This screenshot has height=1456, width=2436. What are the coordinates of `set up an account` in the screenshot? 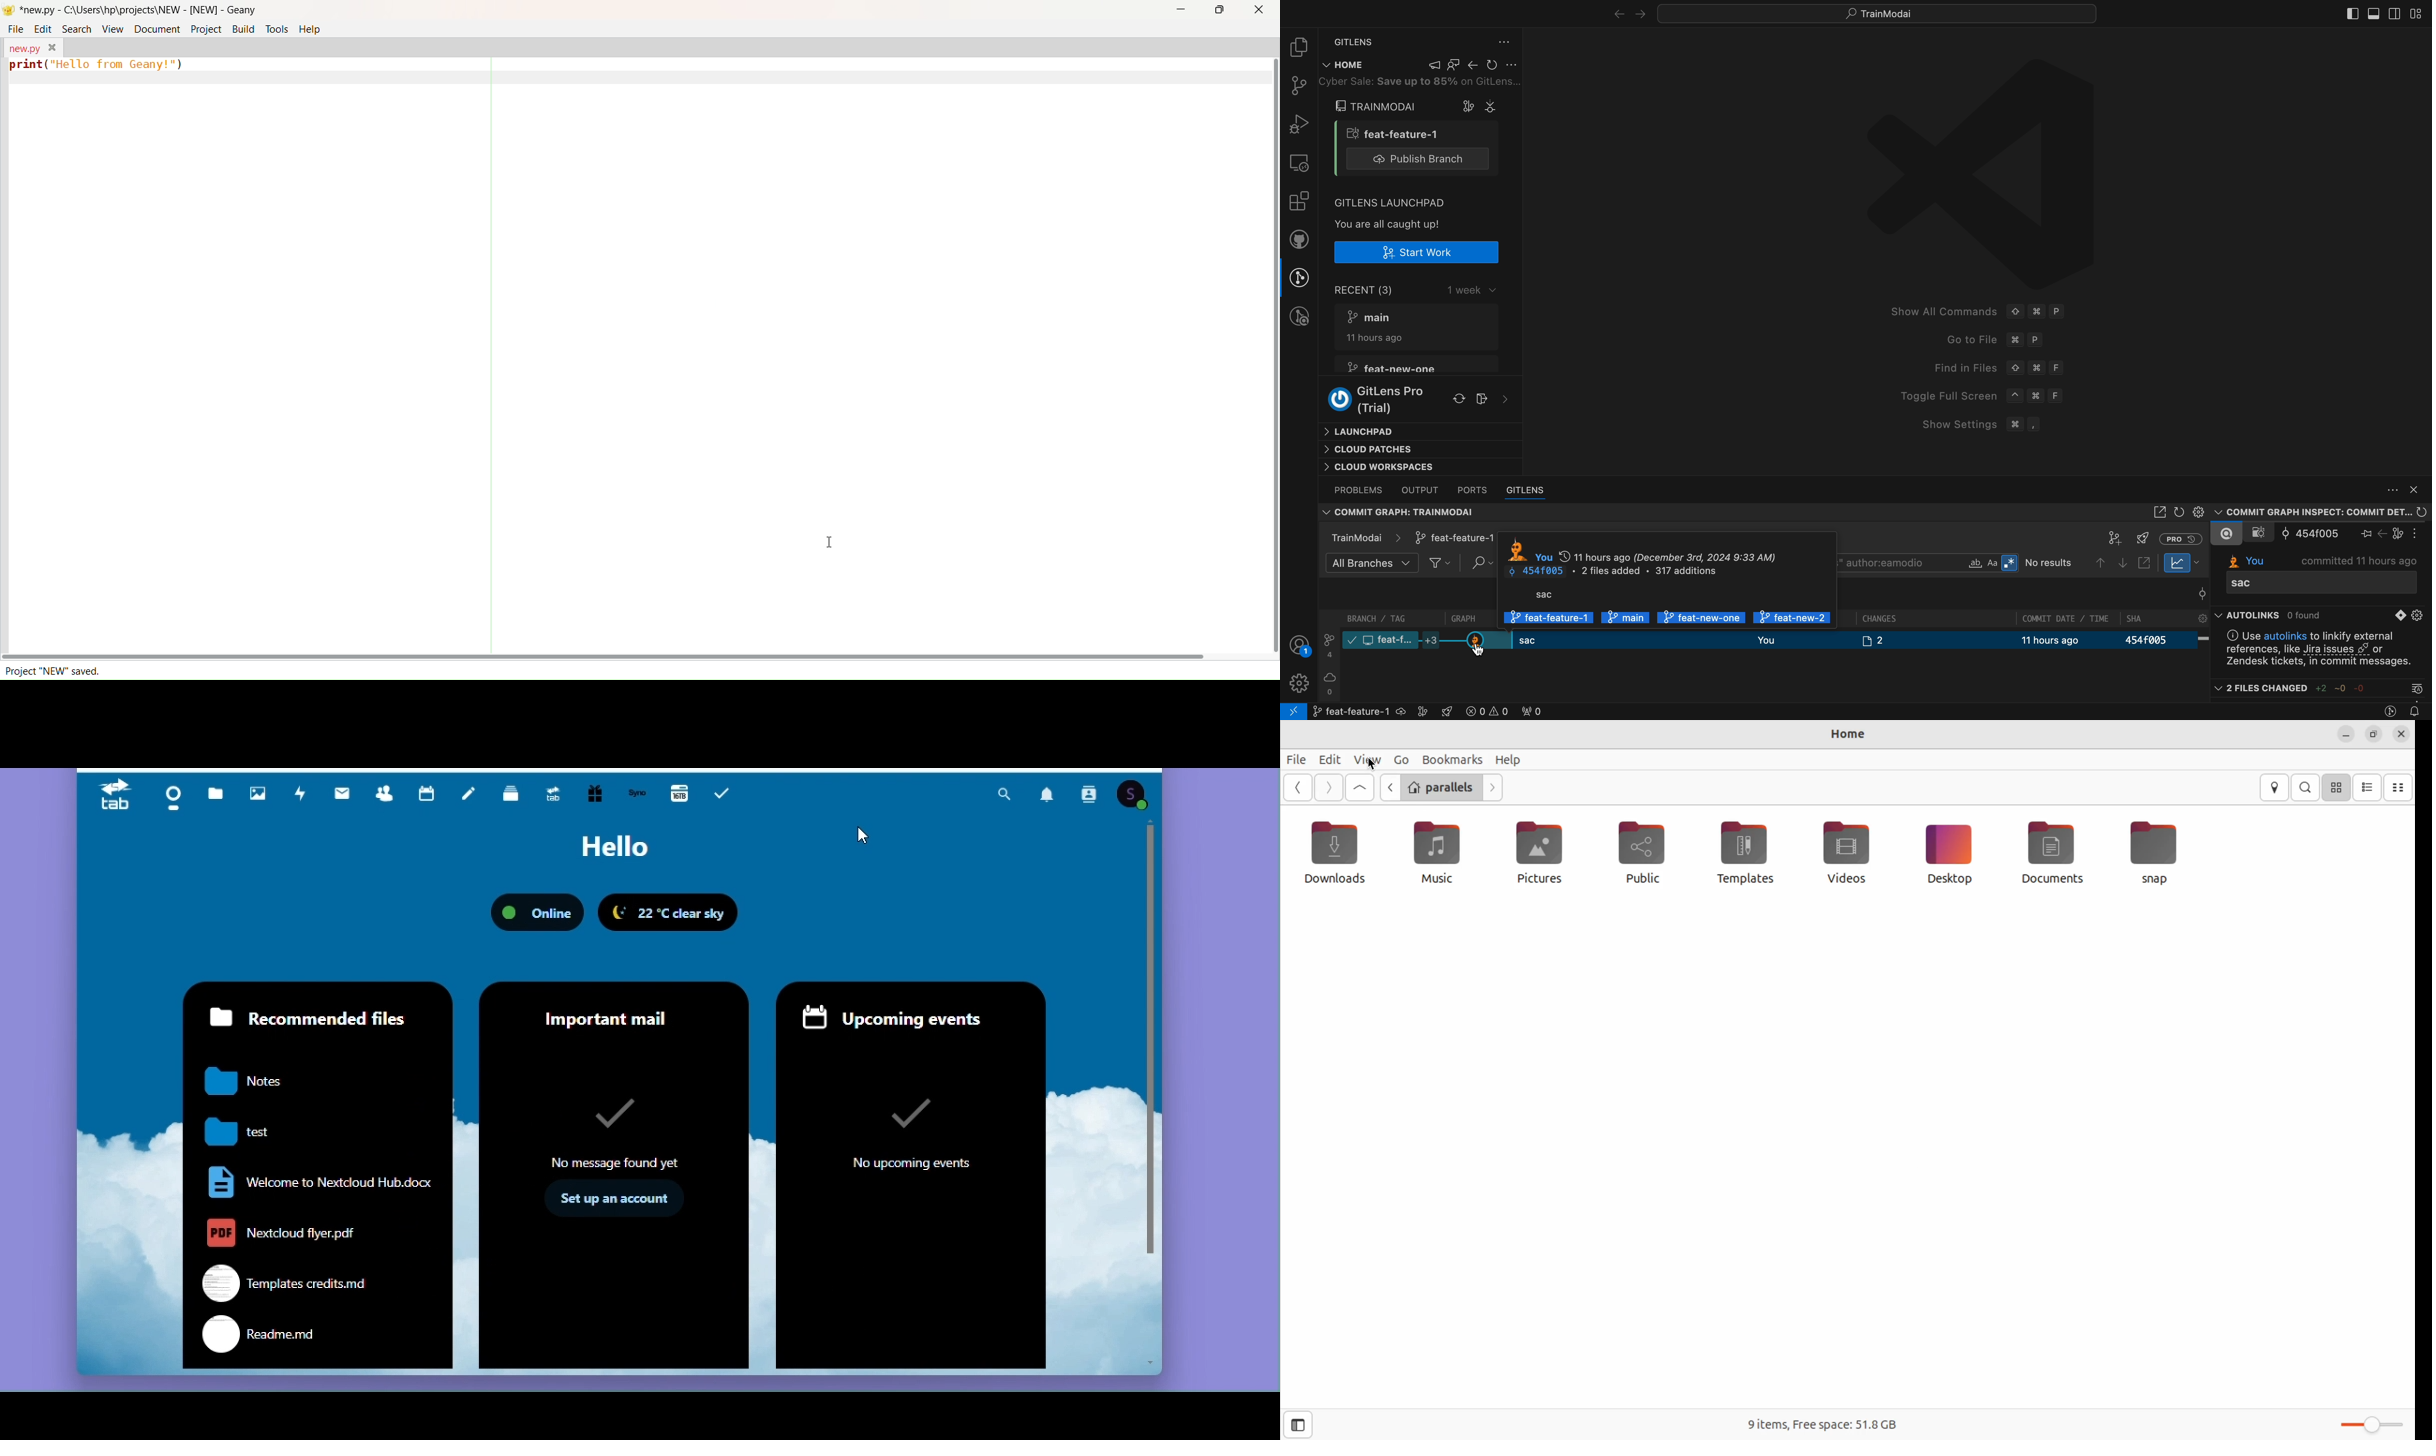 It's located at (619, 1199).